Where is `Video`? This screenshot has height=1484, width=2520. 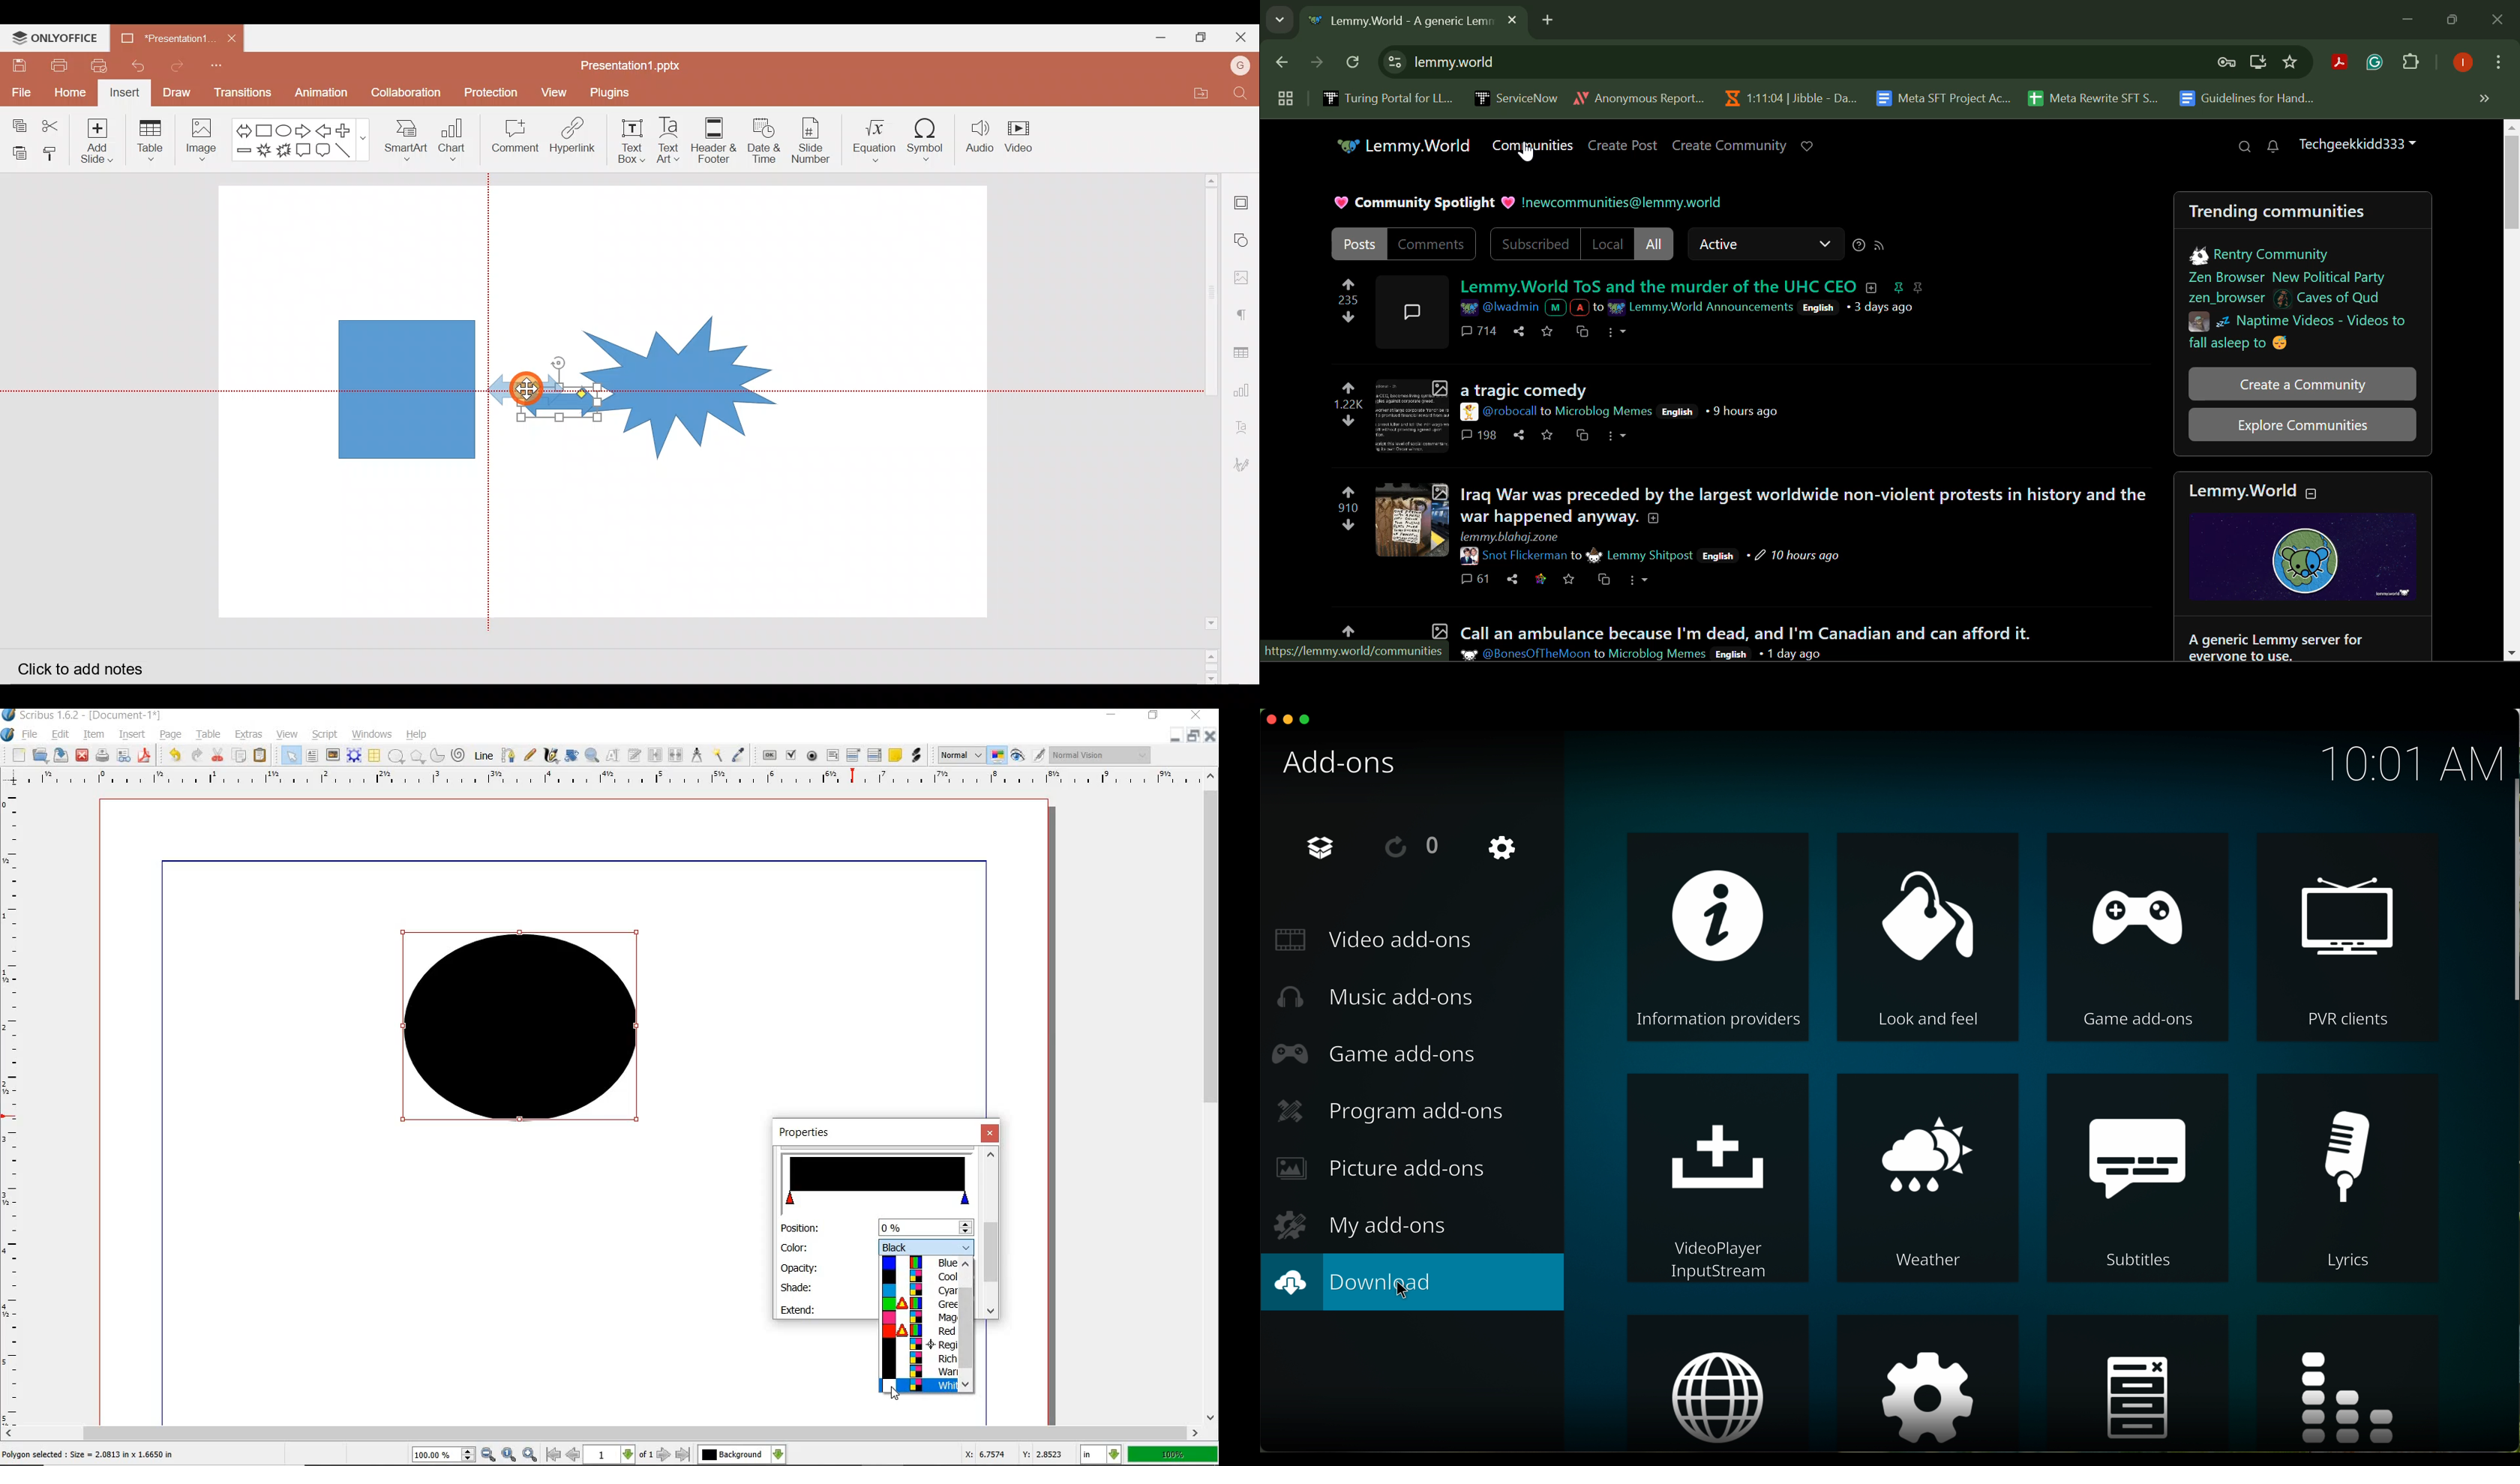 Video is located at coordinates (1027, 138).